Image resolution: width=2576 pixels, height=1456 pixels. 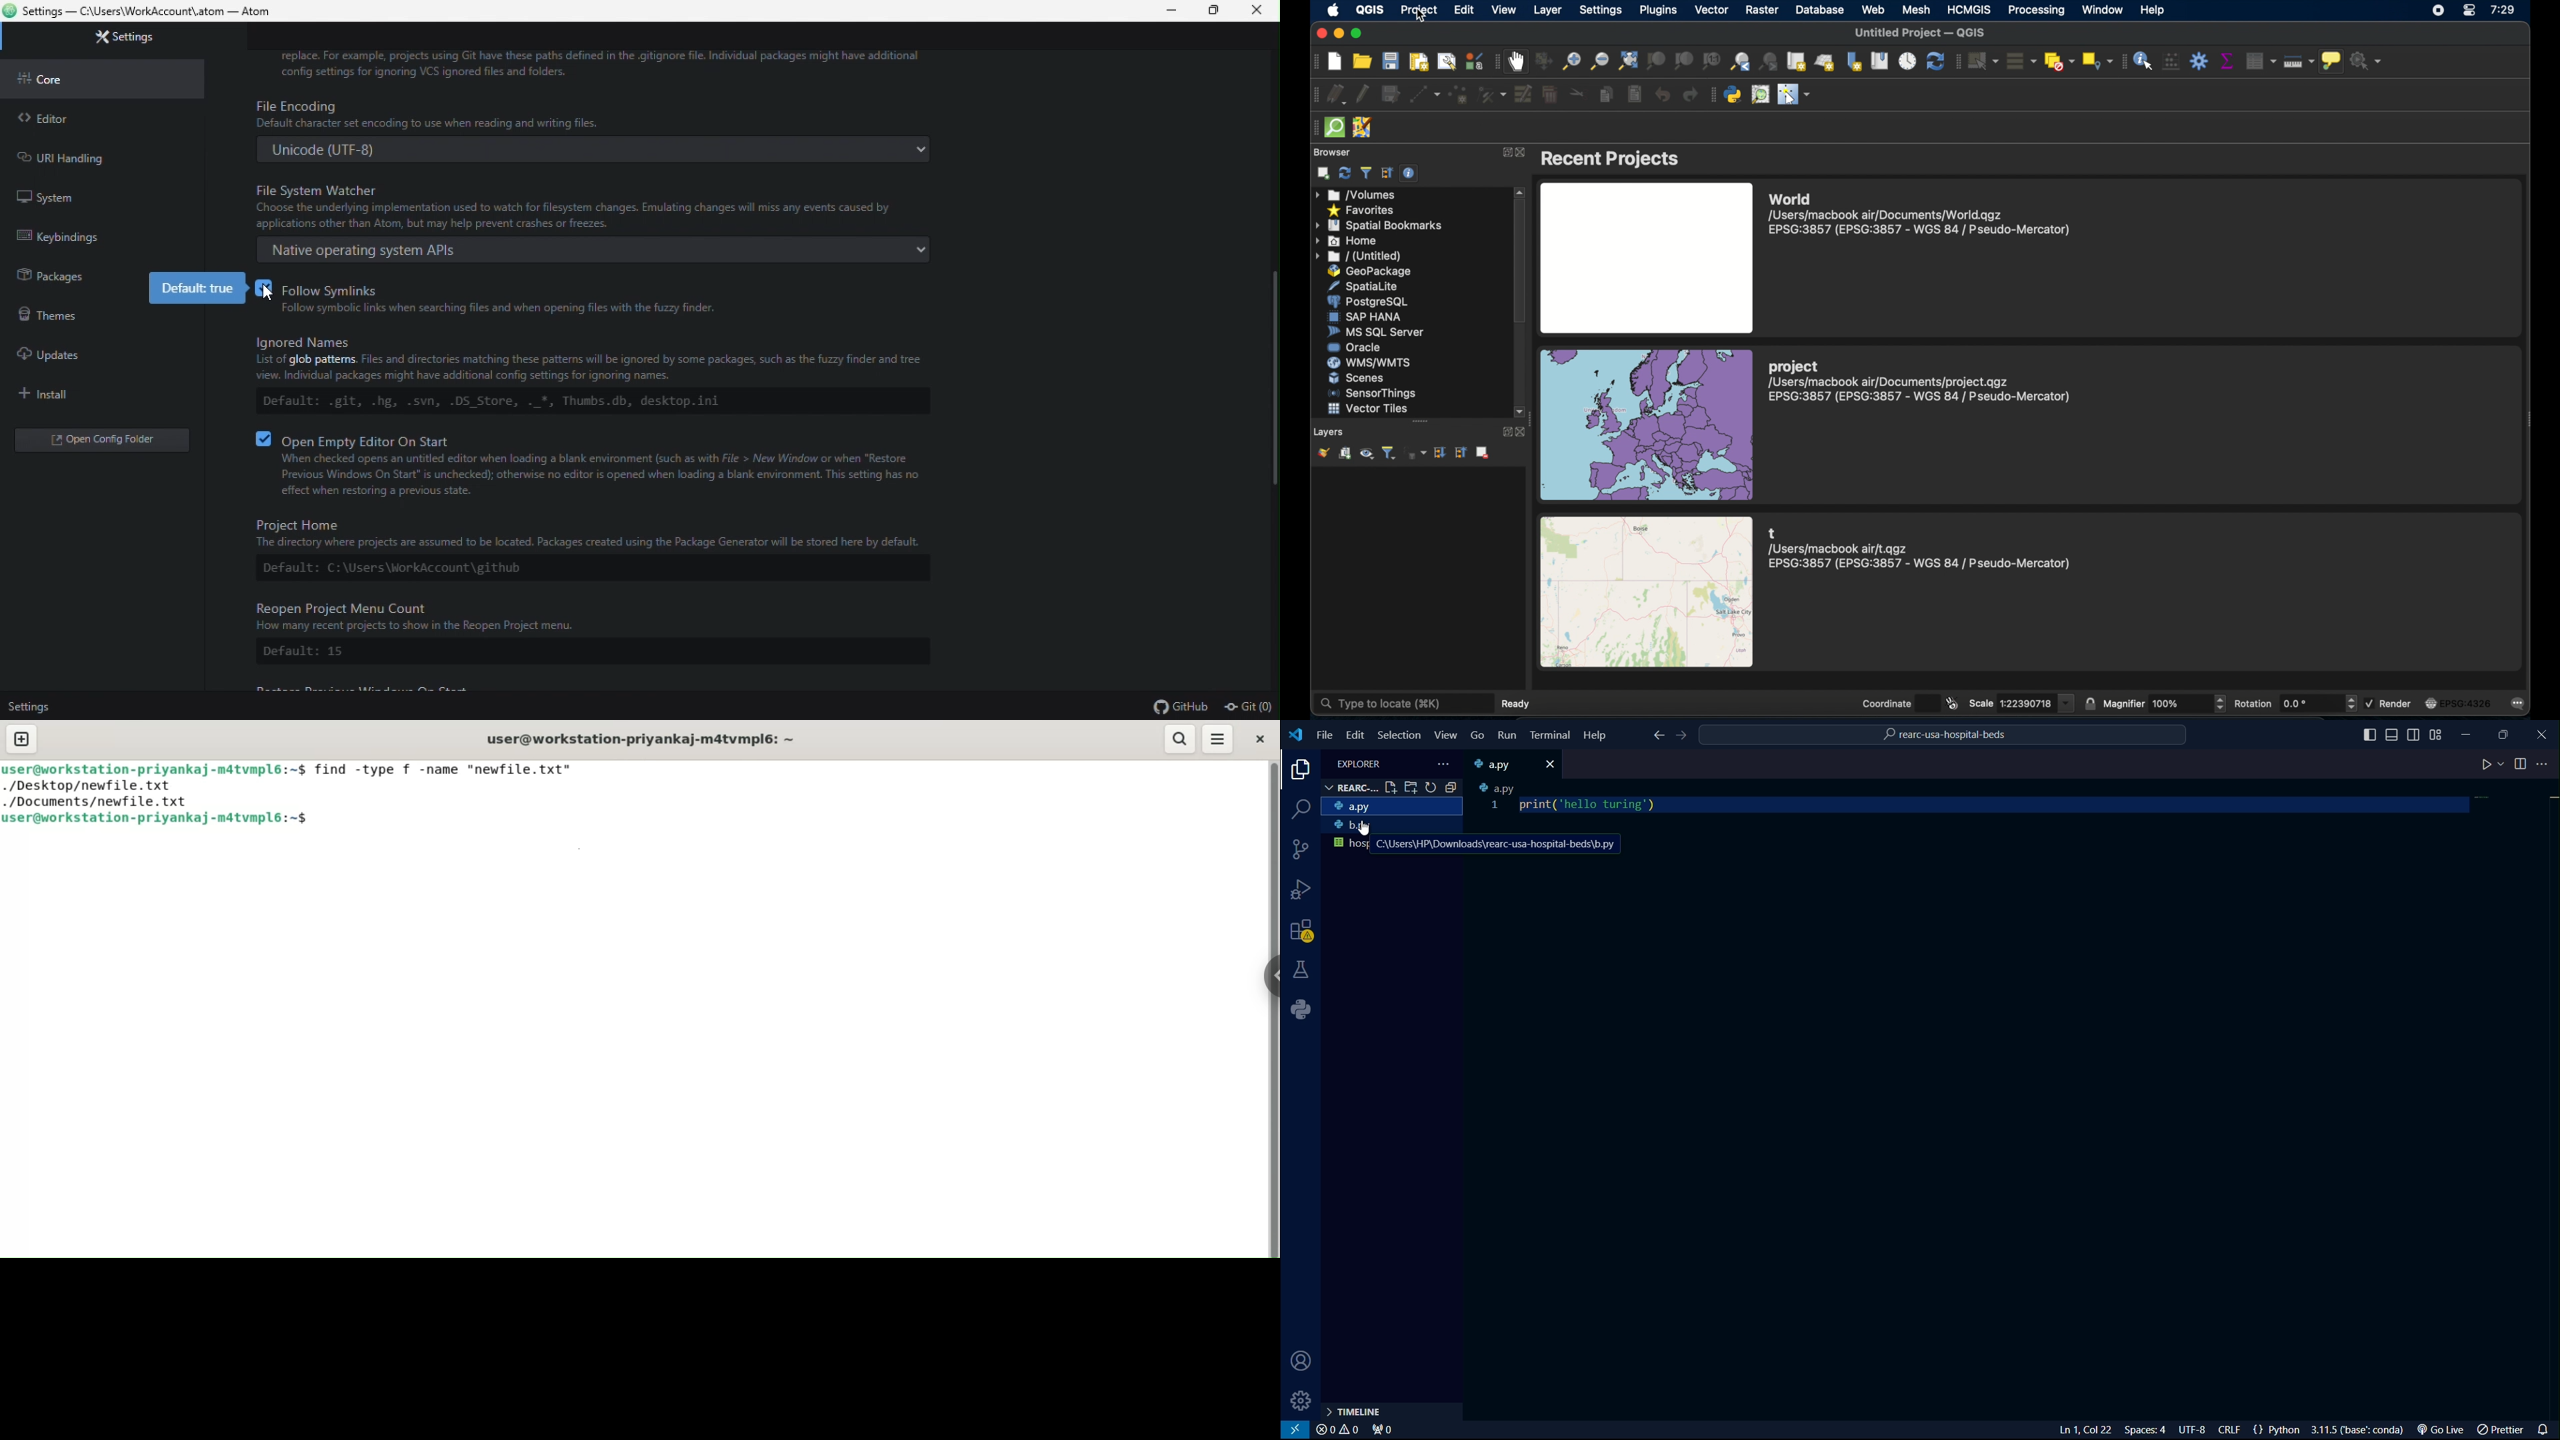 I want to click on 7:29, so click(x=2507, y=11).